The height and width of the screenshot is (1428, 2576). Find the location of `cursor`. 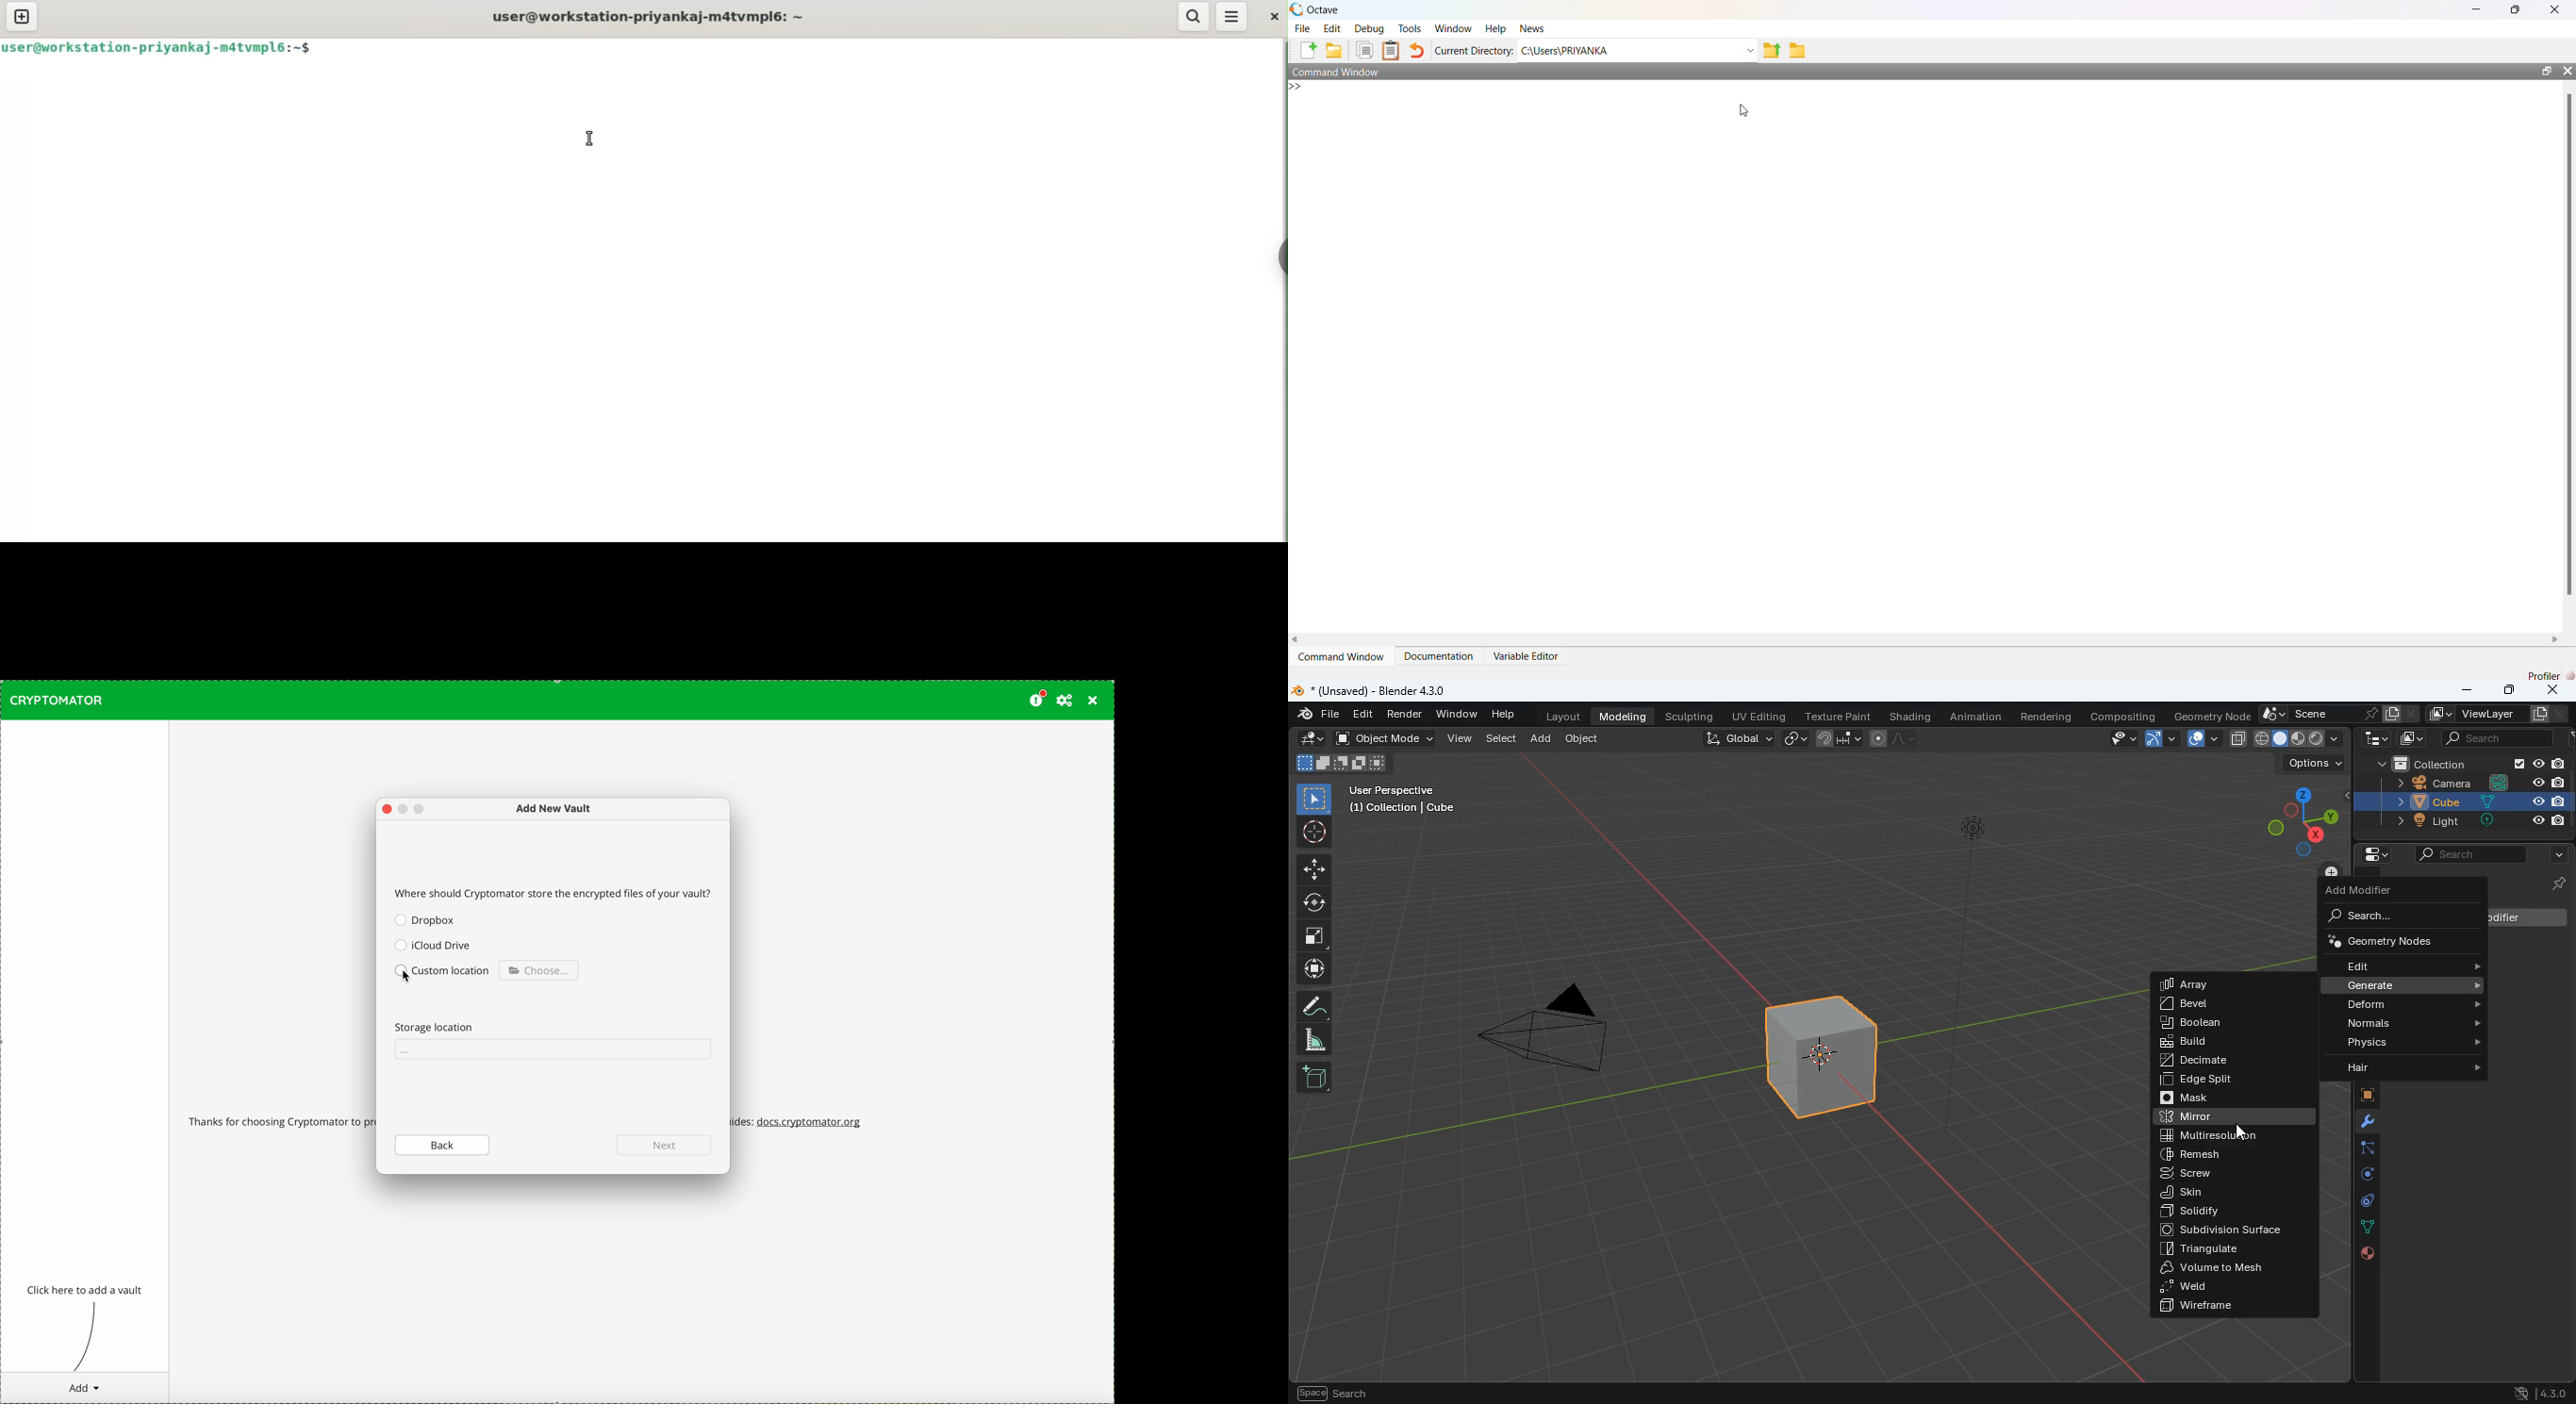

cursor is located at coordinates (1748, 112).